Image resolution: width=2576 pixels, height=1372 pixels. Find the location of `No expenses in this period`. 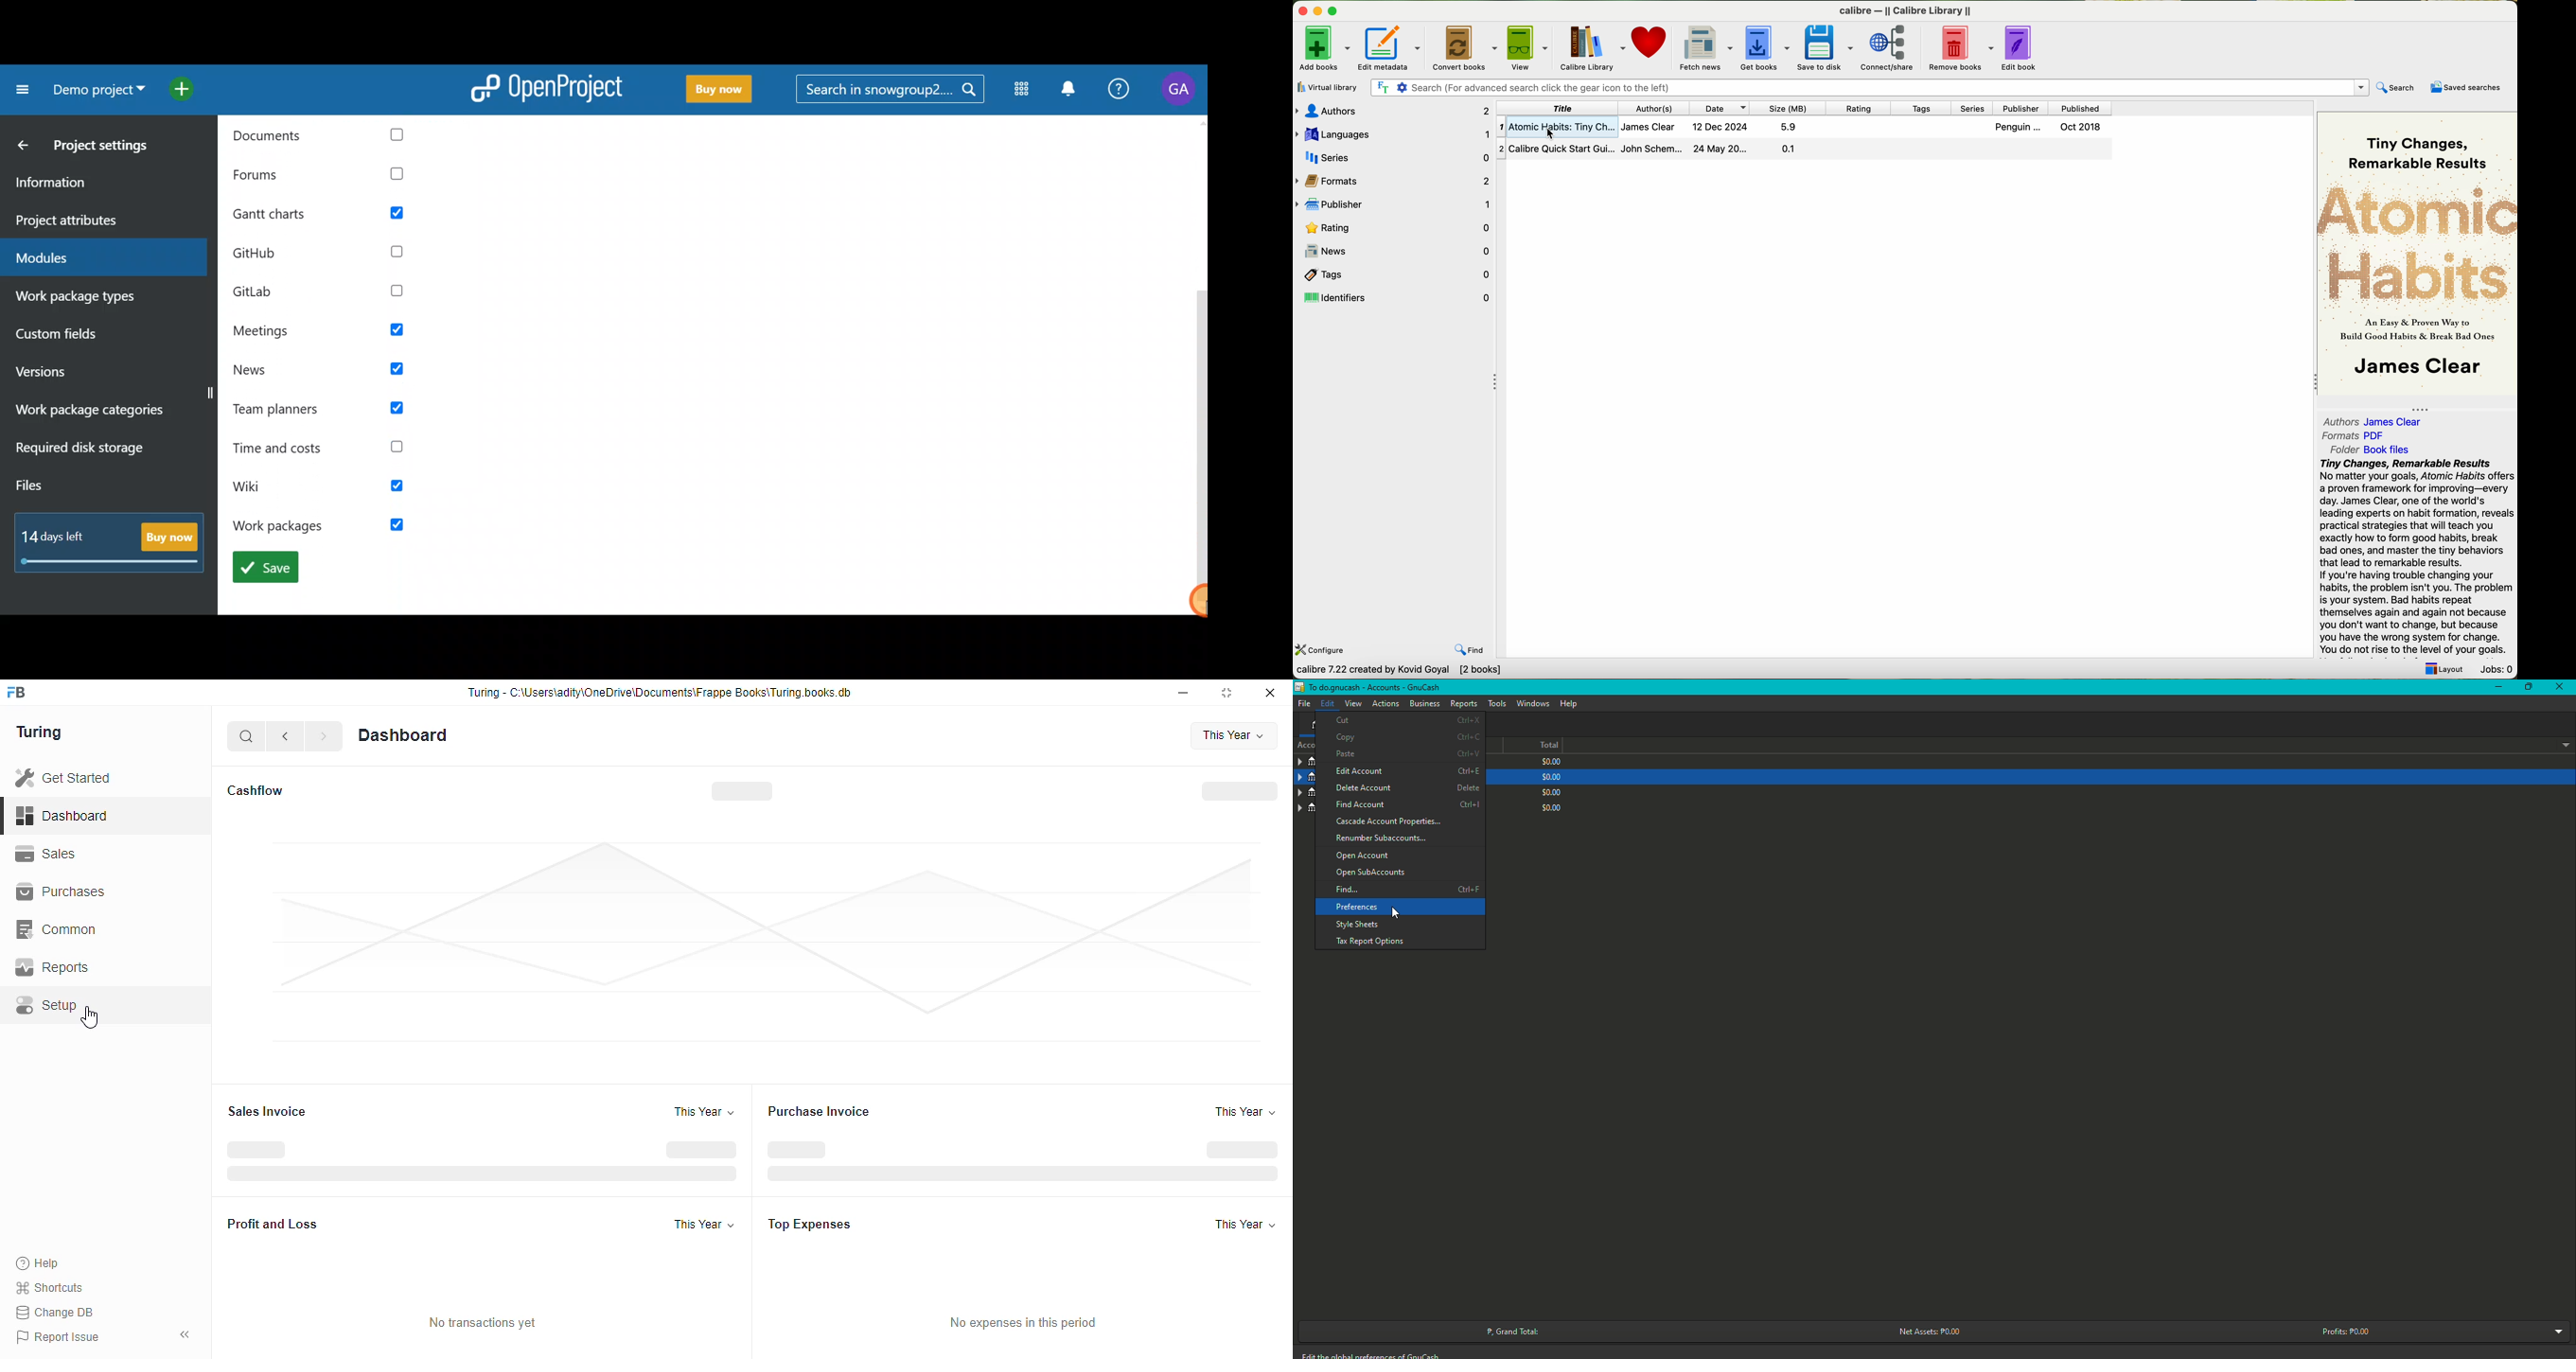

No expenses in this period is located at coordinates (1022, 1321).